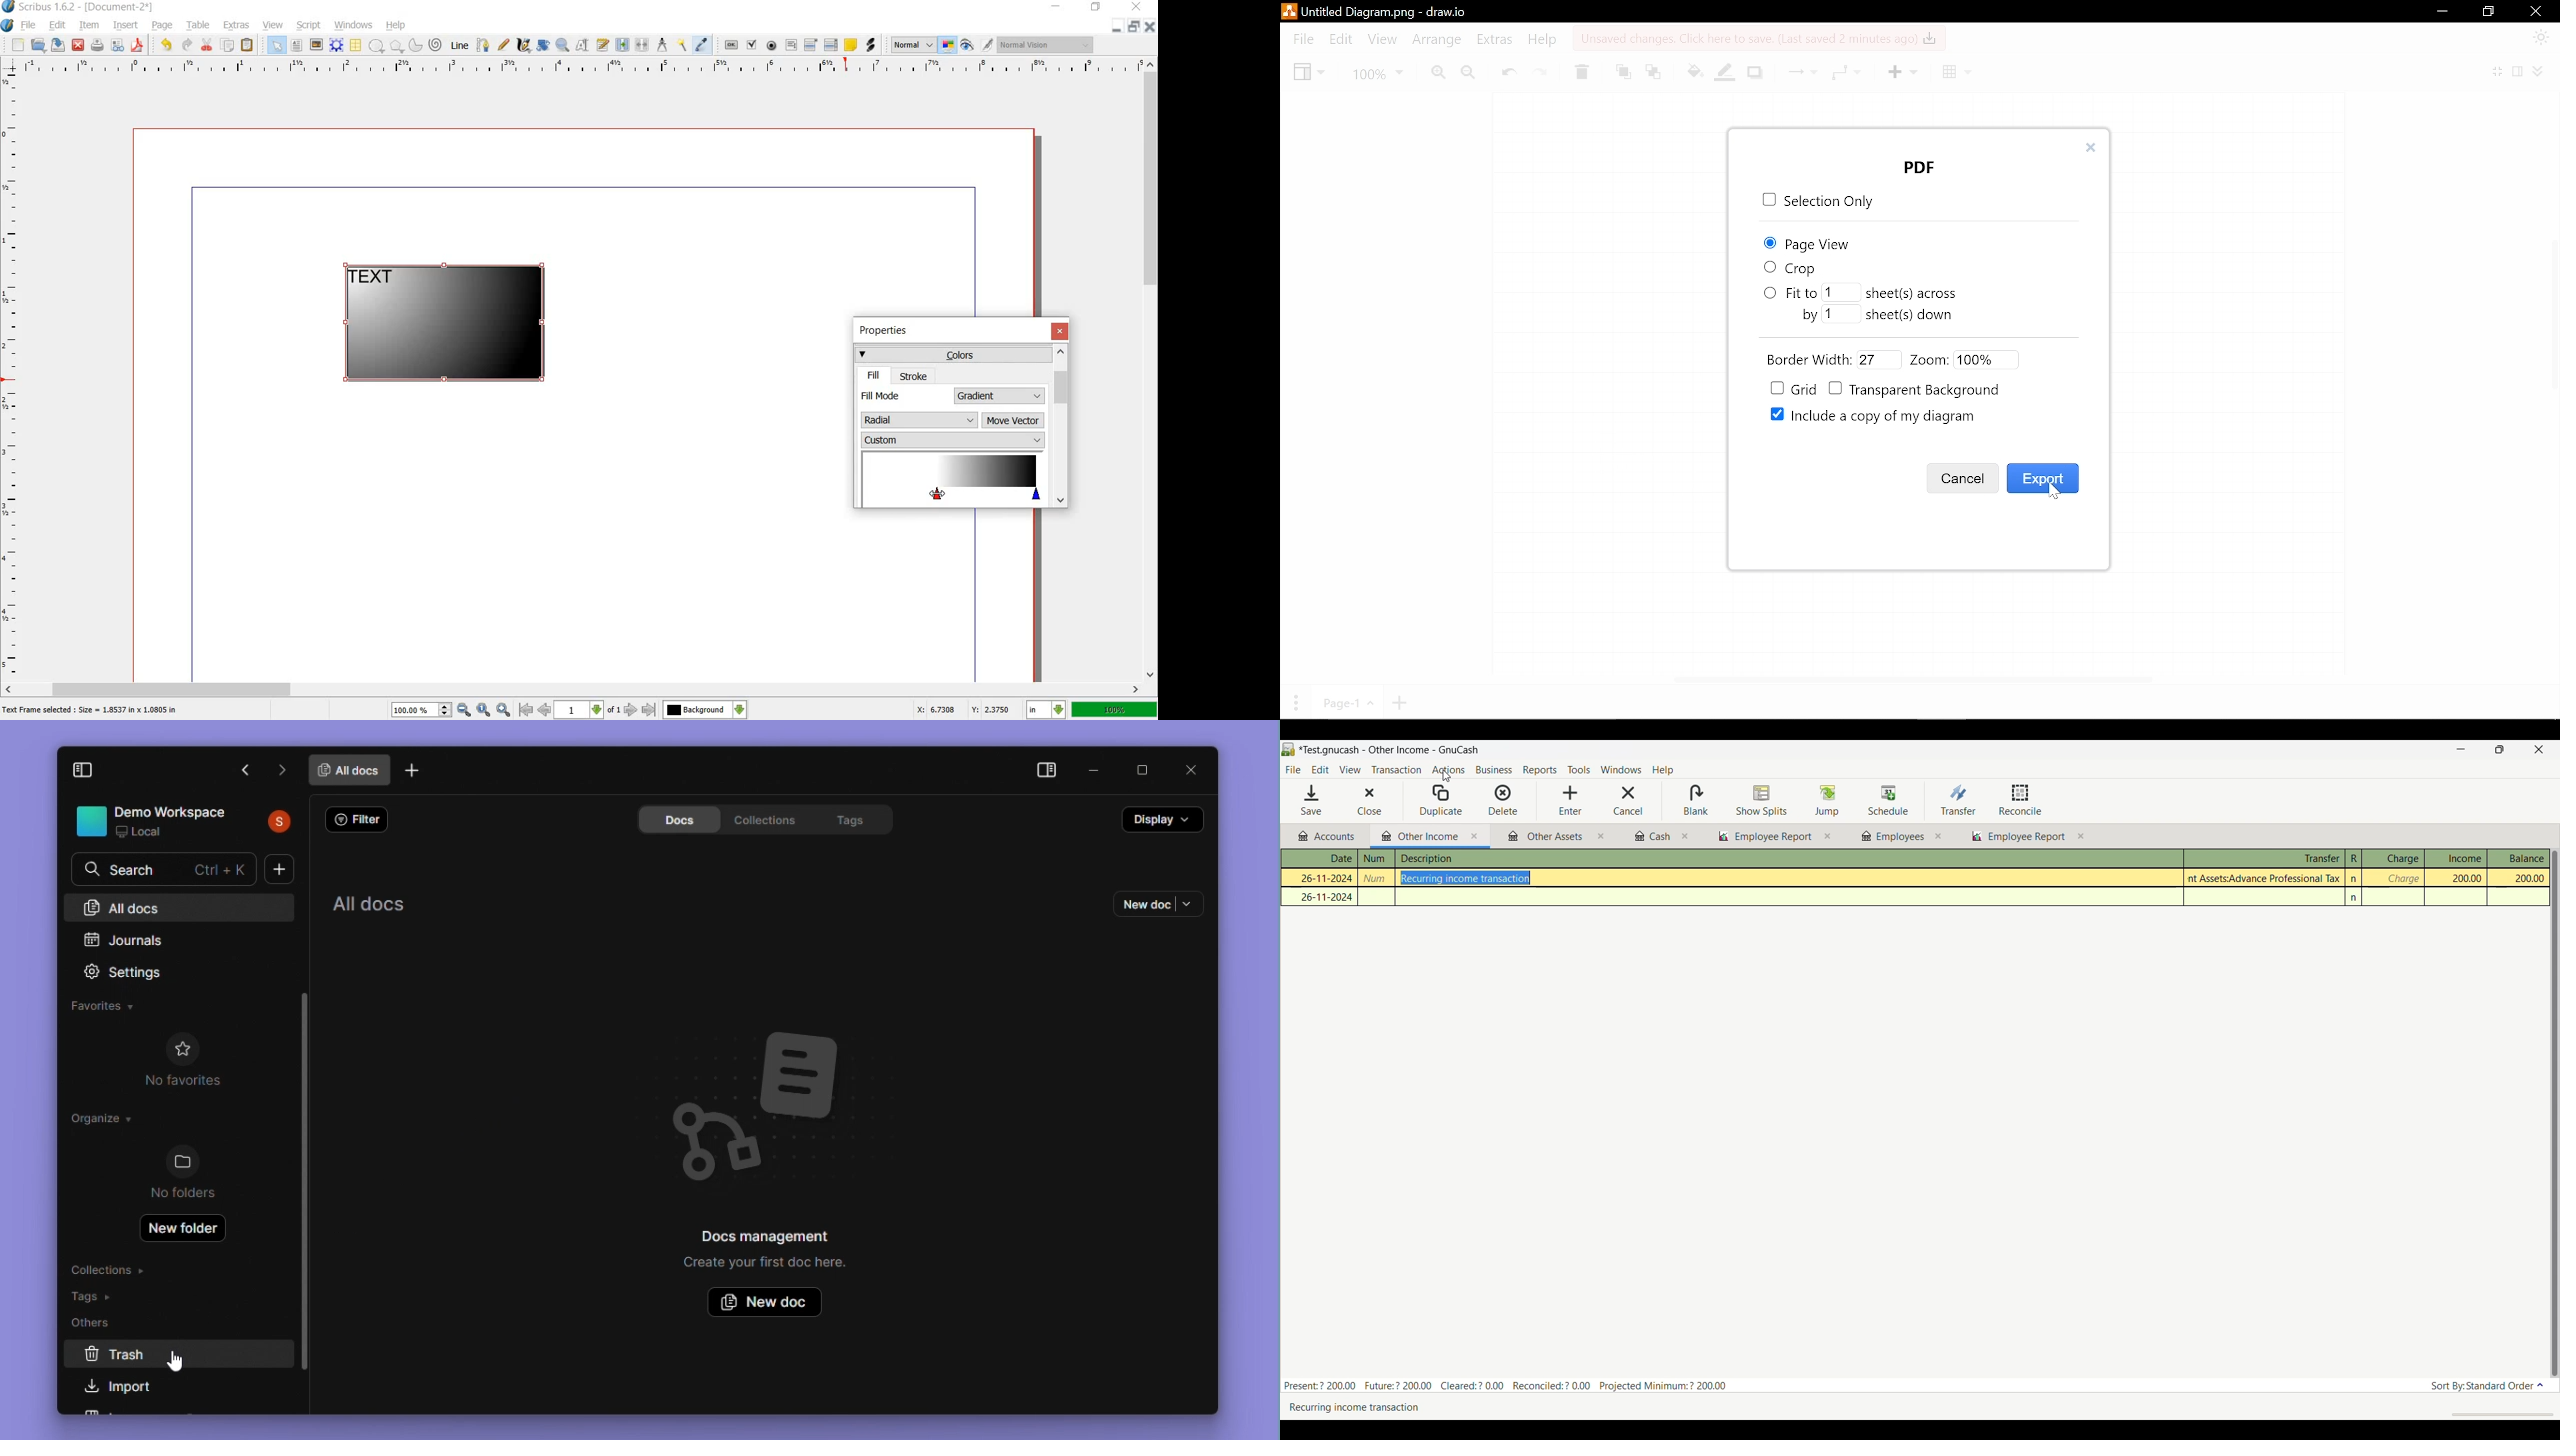 Image resolution: width=2576 pixels, height=1456 pixels. What do you see at coordinates (683, 44) in the screenshot?
I see `copy item properties` at bounding box center [683, 44].